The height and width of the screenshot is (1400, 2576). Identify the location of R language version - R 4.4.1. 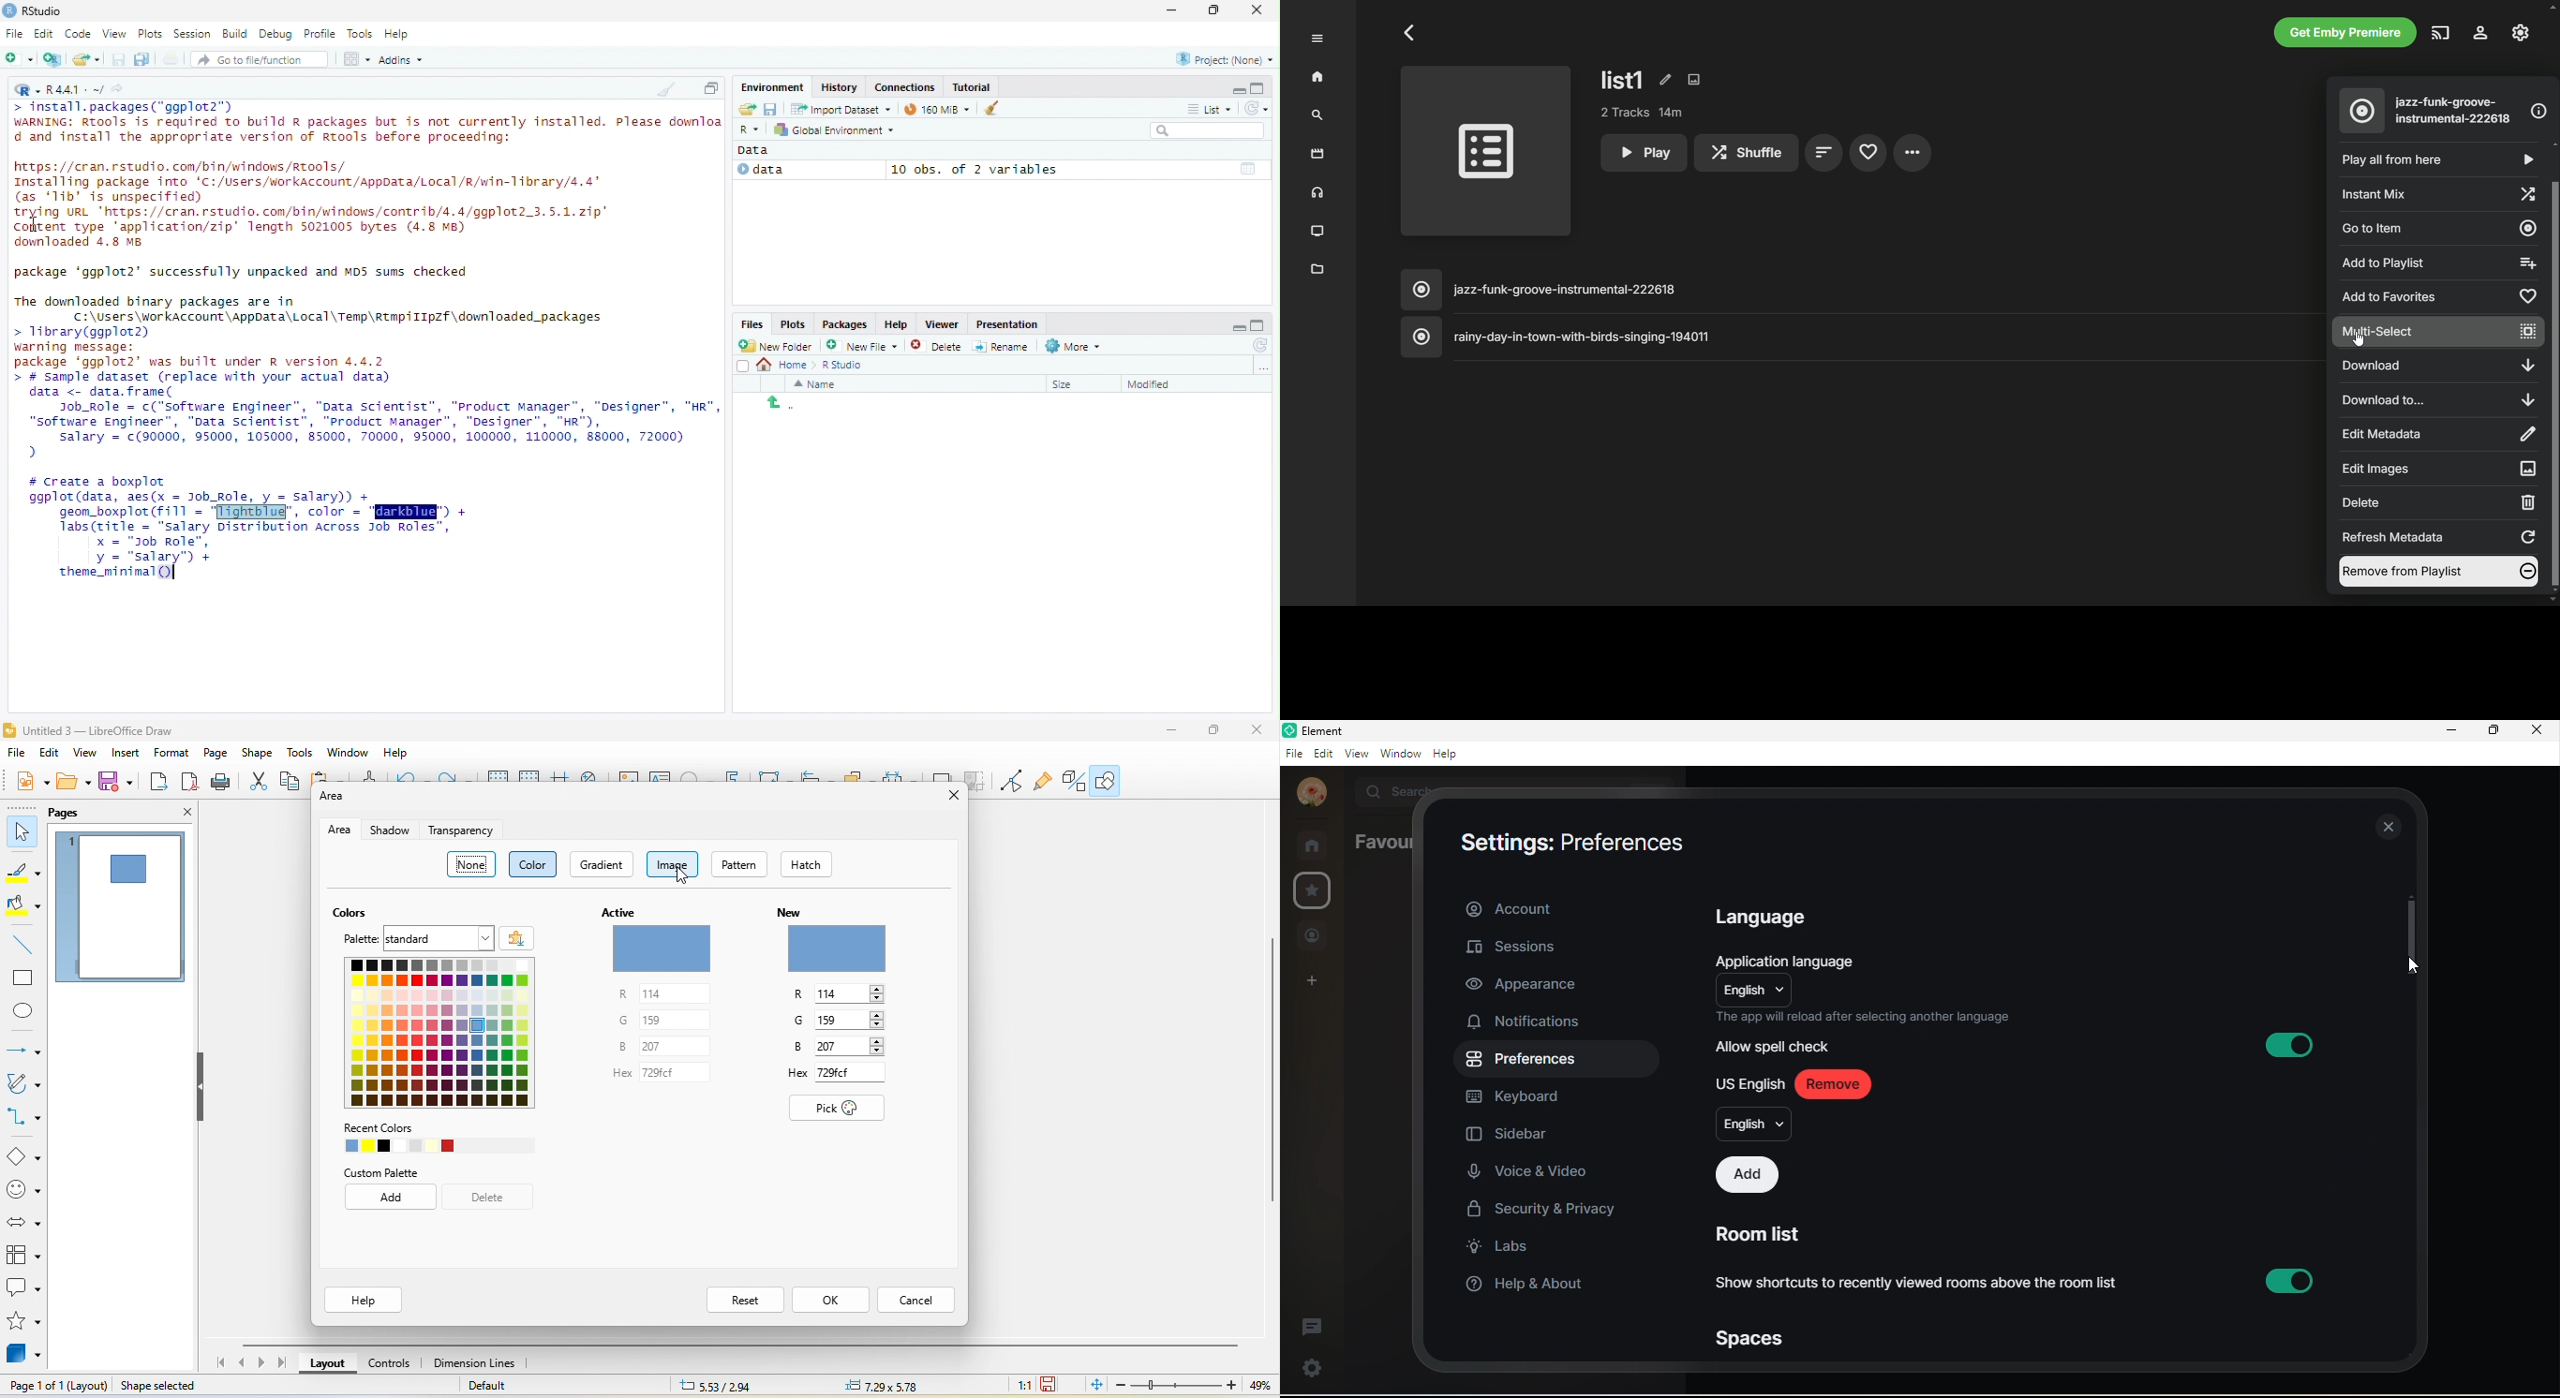
(75, 88).